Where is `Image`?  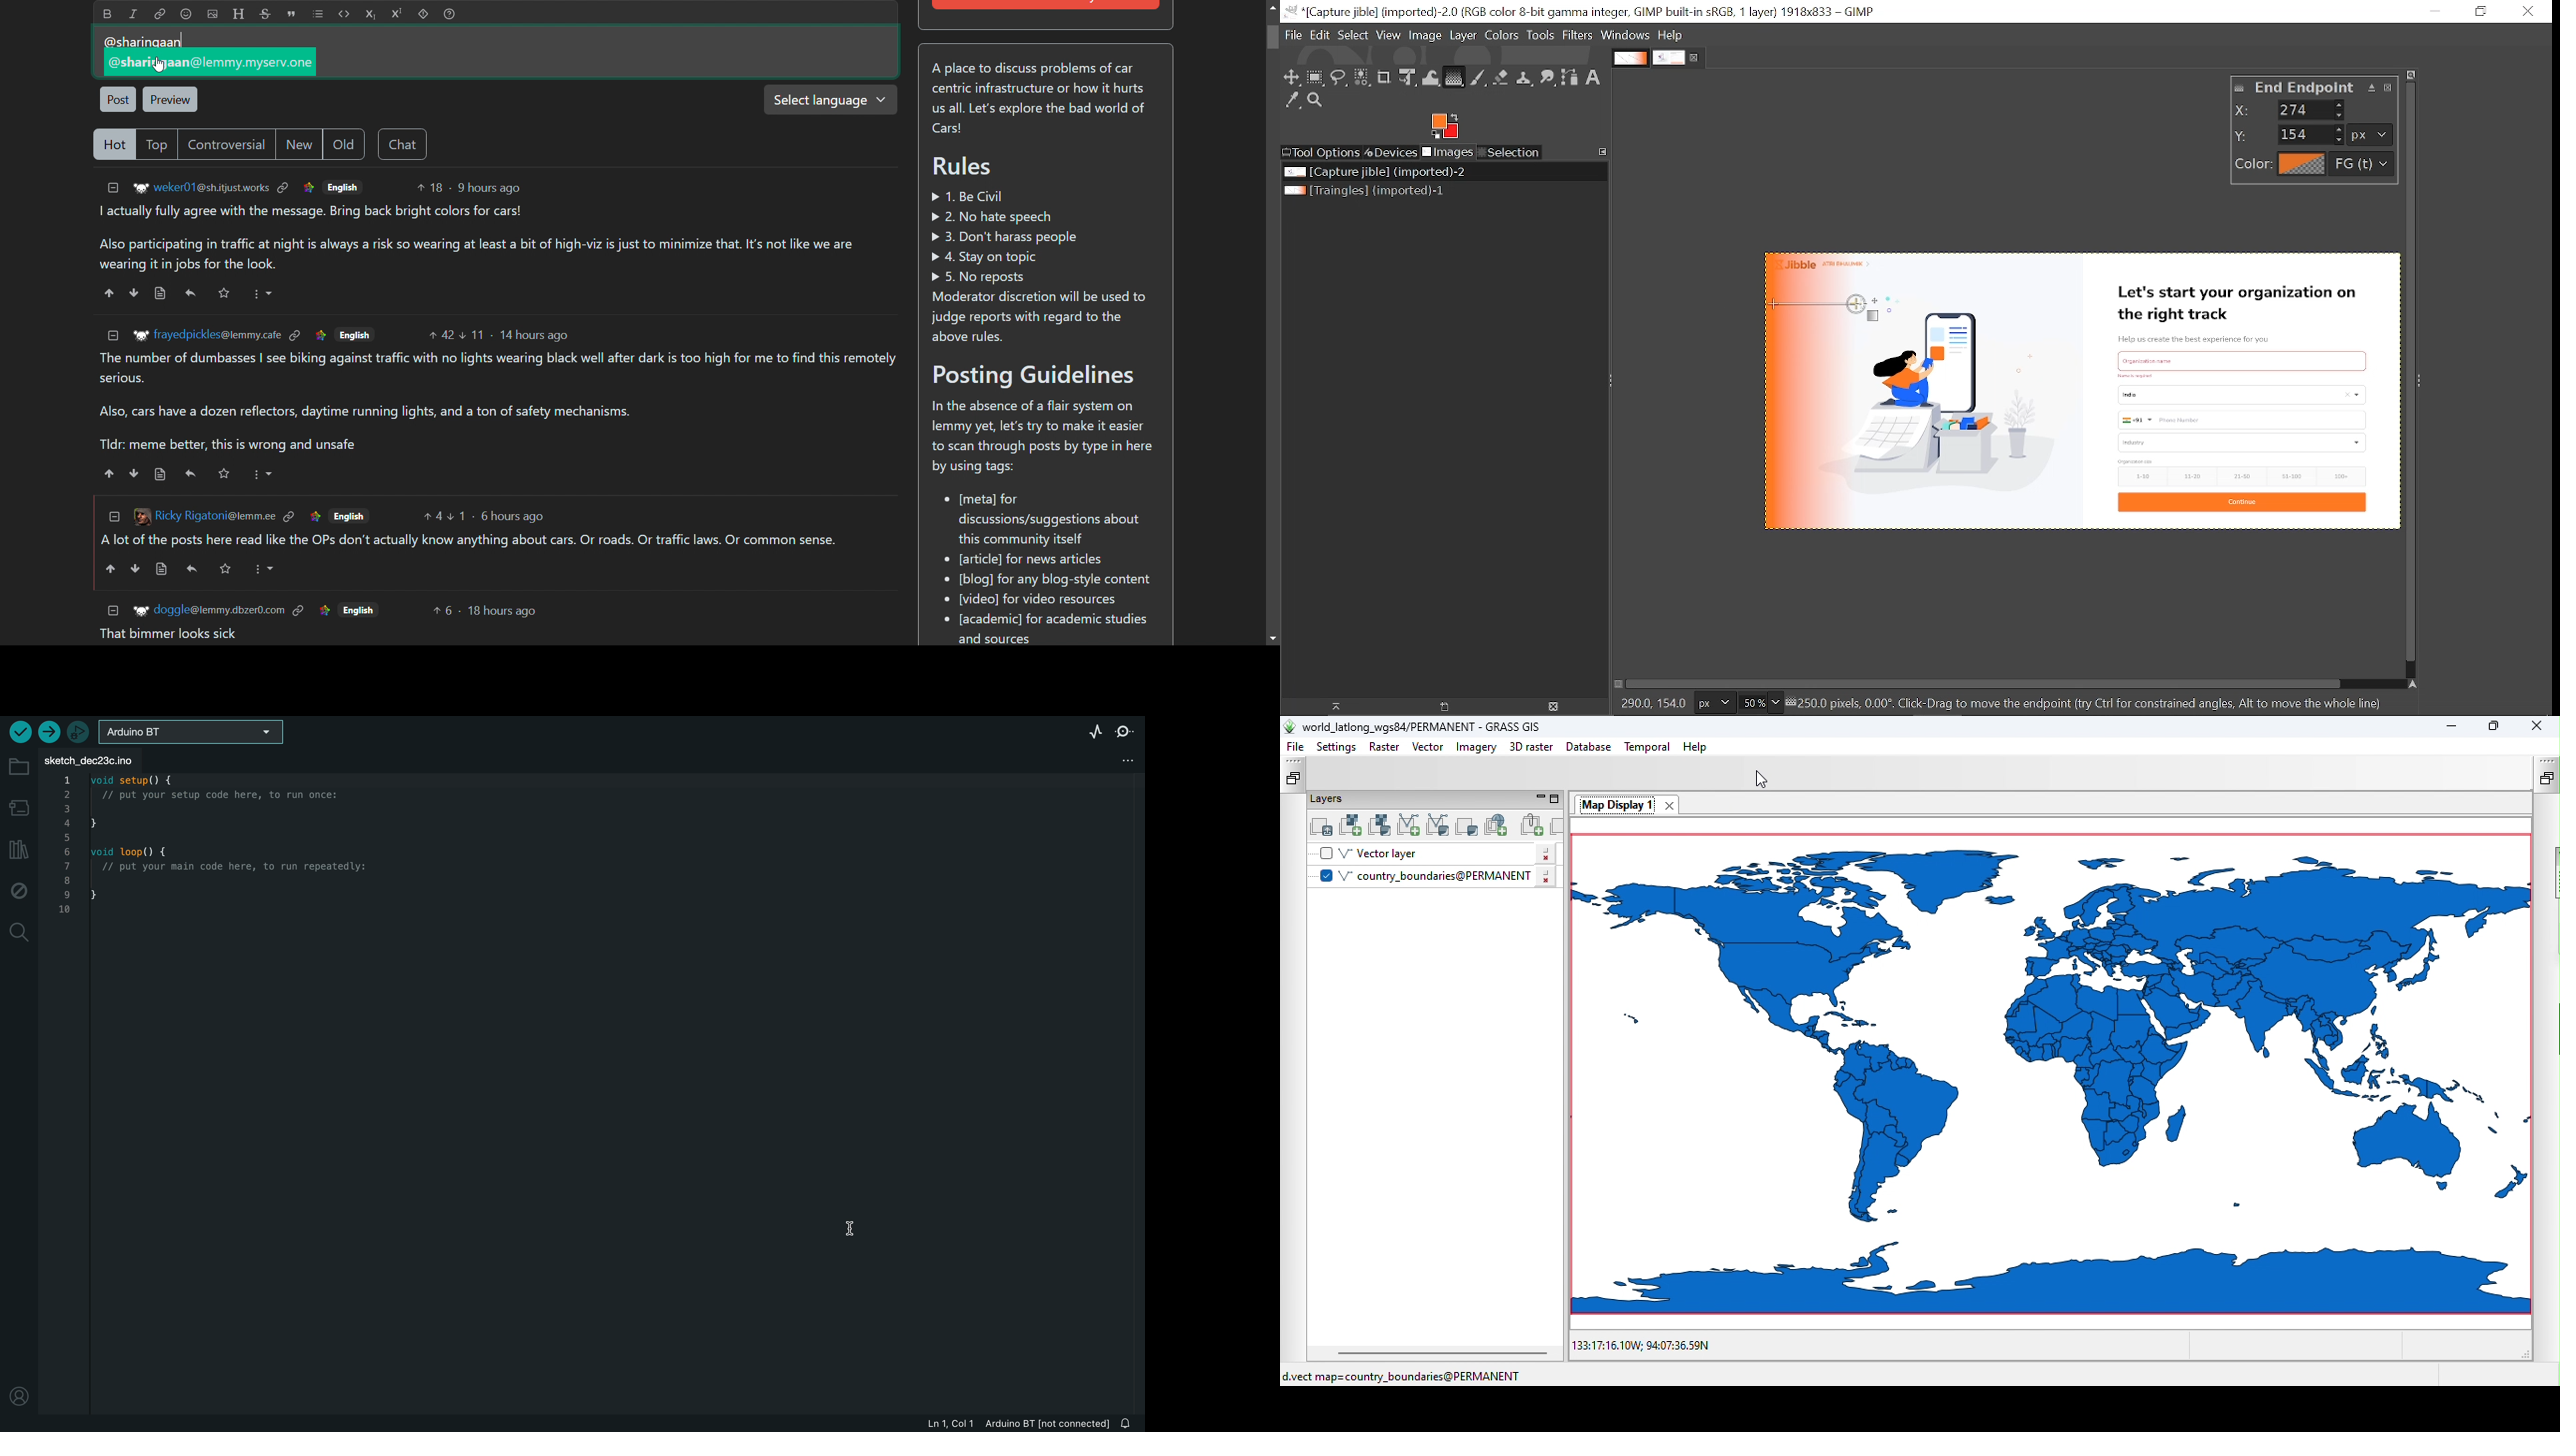 Image is located at coordinates (1426, 36).